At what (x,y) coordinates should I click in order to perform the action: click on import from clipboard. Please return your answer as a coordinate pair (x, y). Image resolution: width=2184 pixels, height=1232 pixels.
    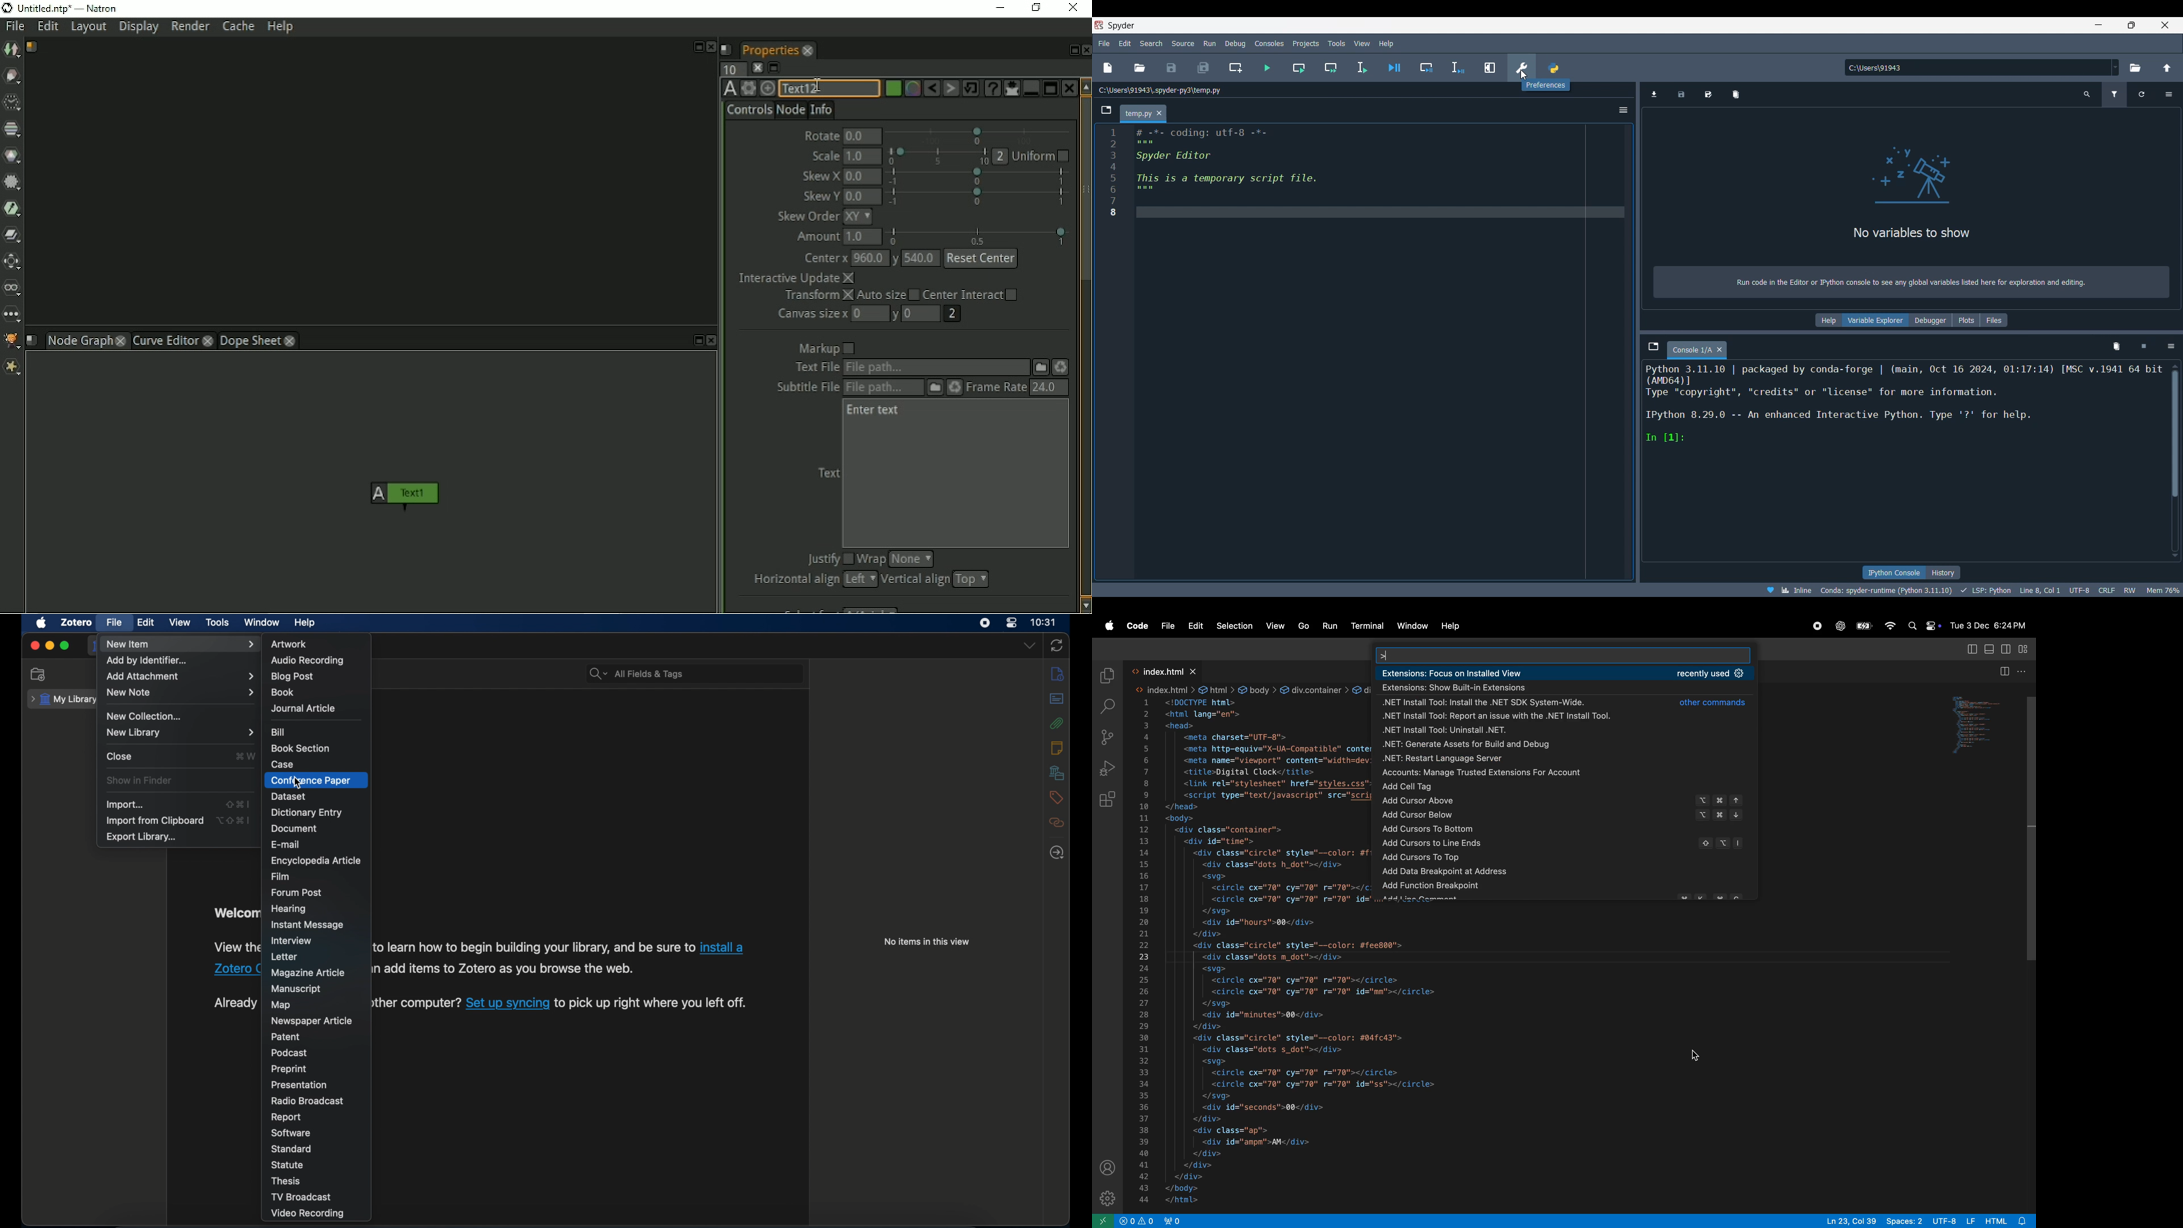
    Looking at the image, I should click on (154, 821).